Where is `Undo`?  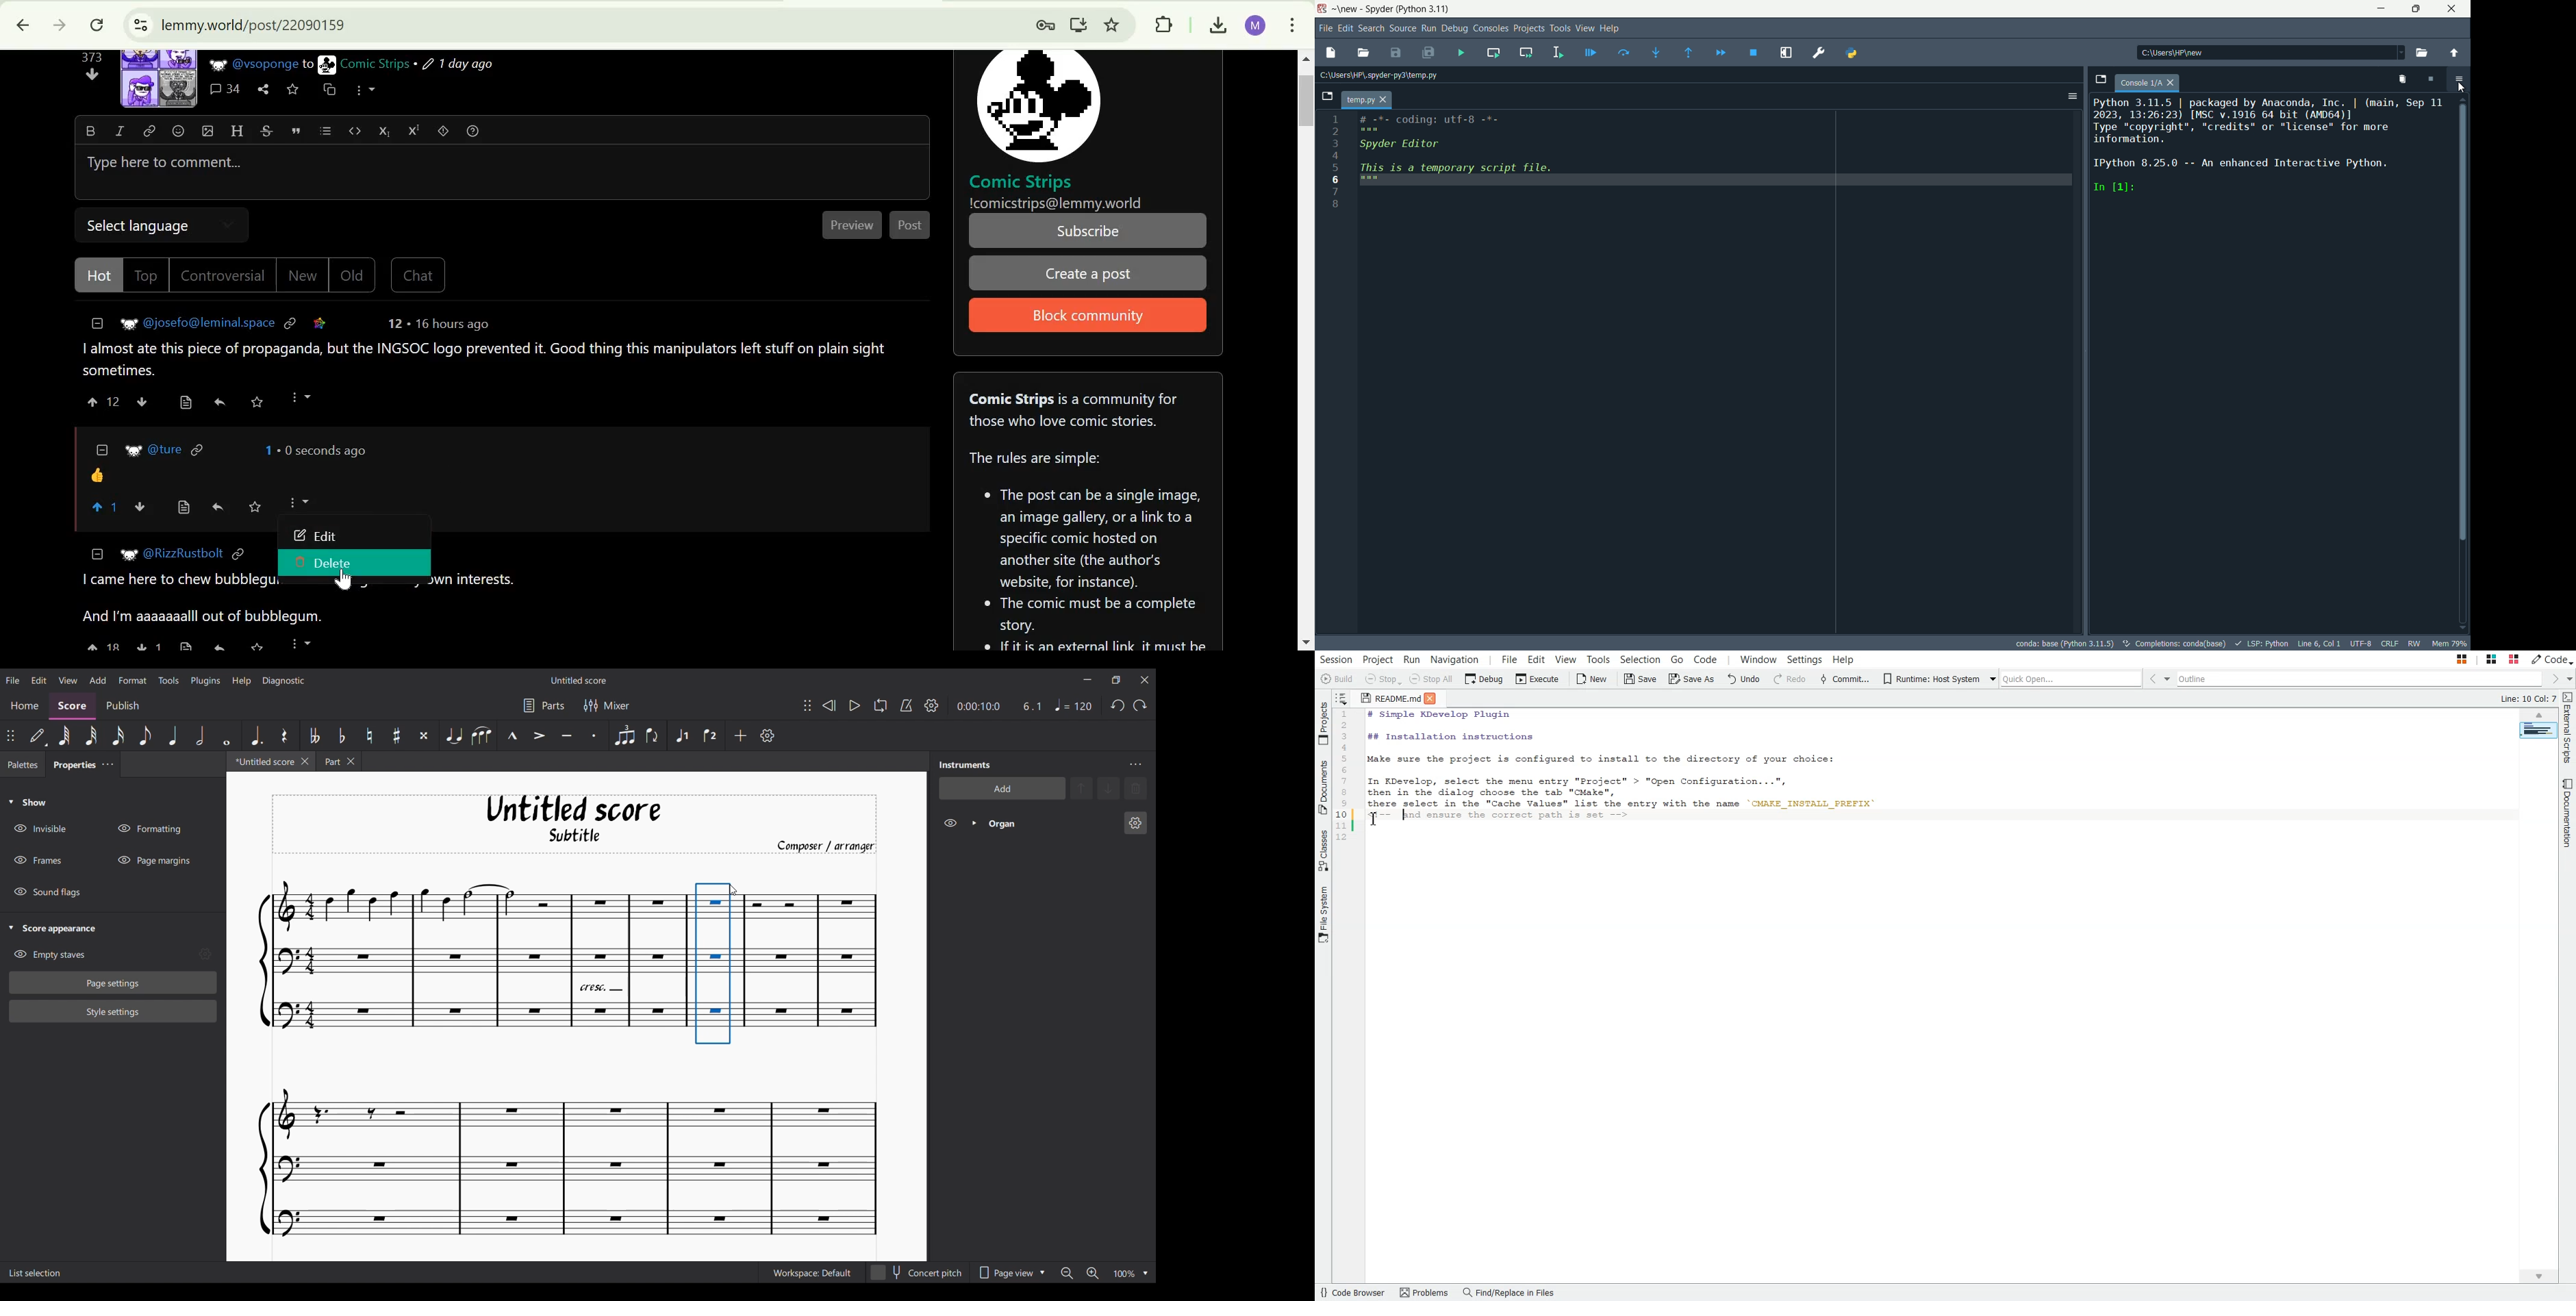
Undo is located at coordinates (1118, 705).